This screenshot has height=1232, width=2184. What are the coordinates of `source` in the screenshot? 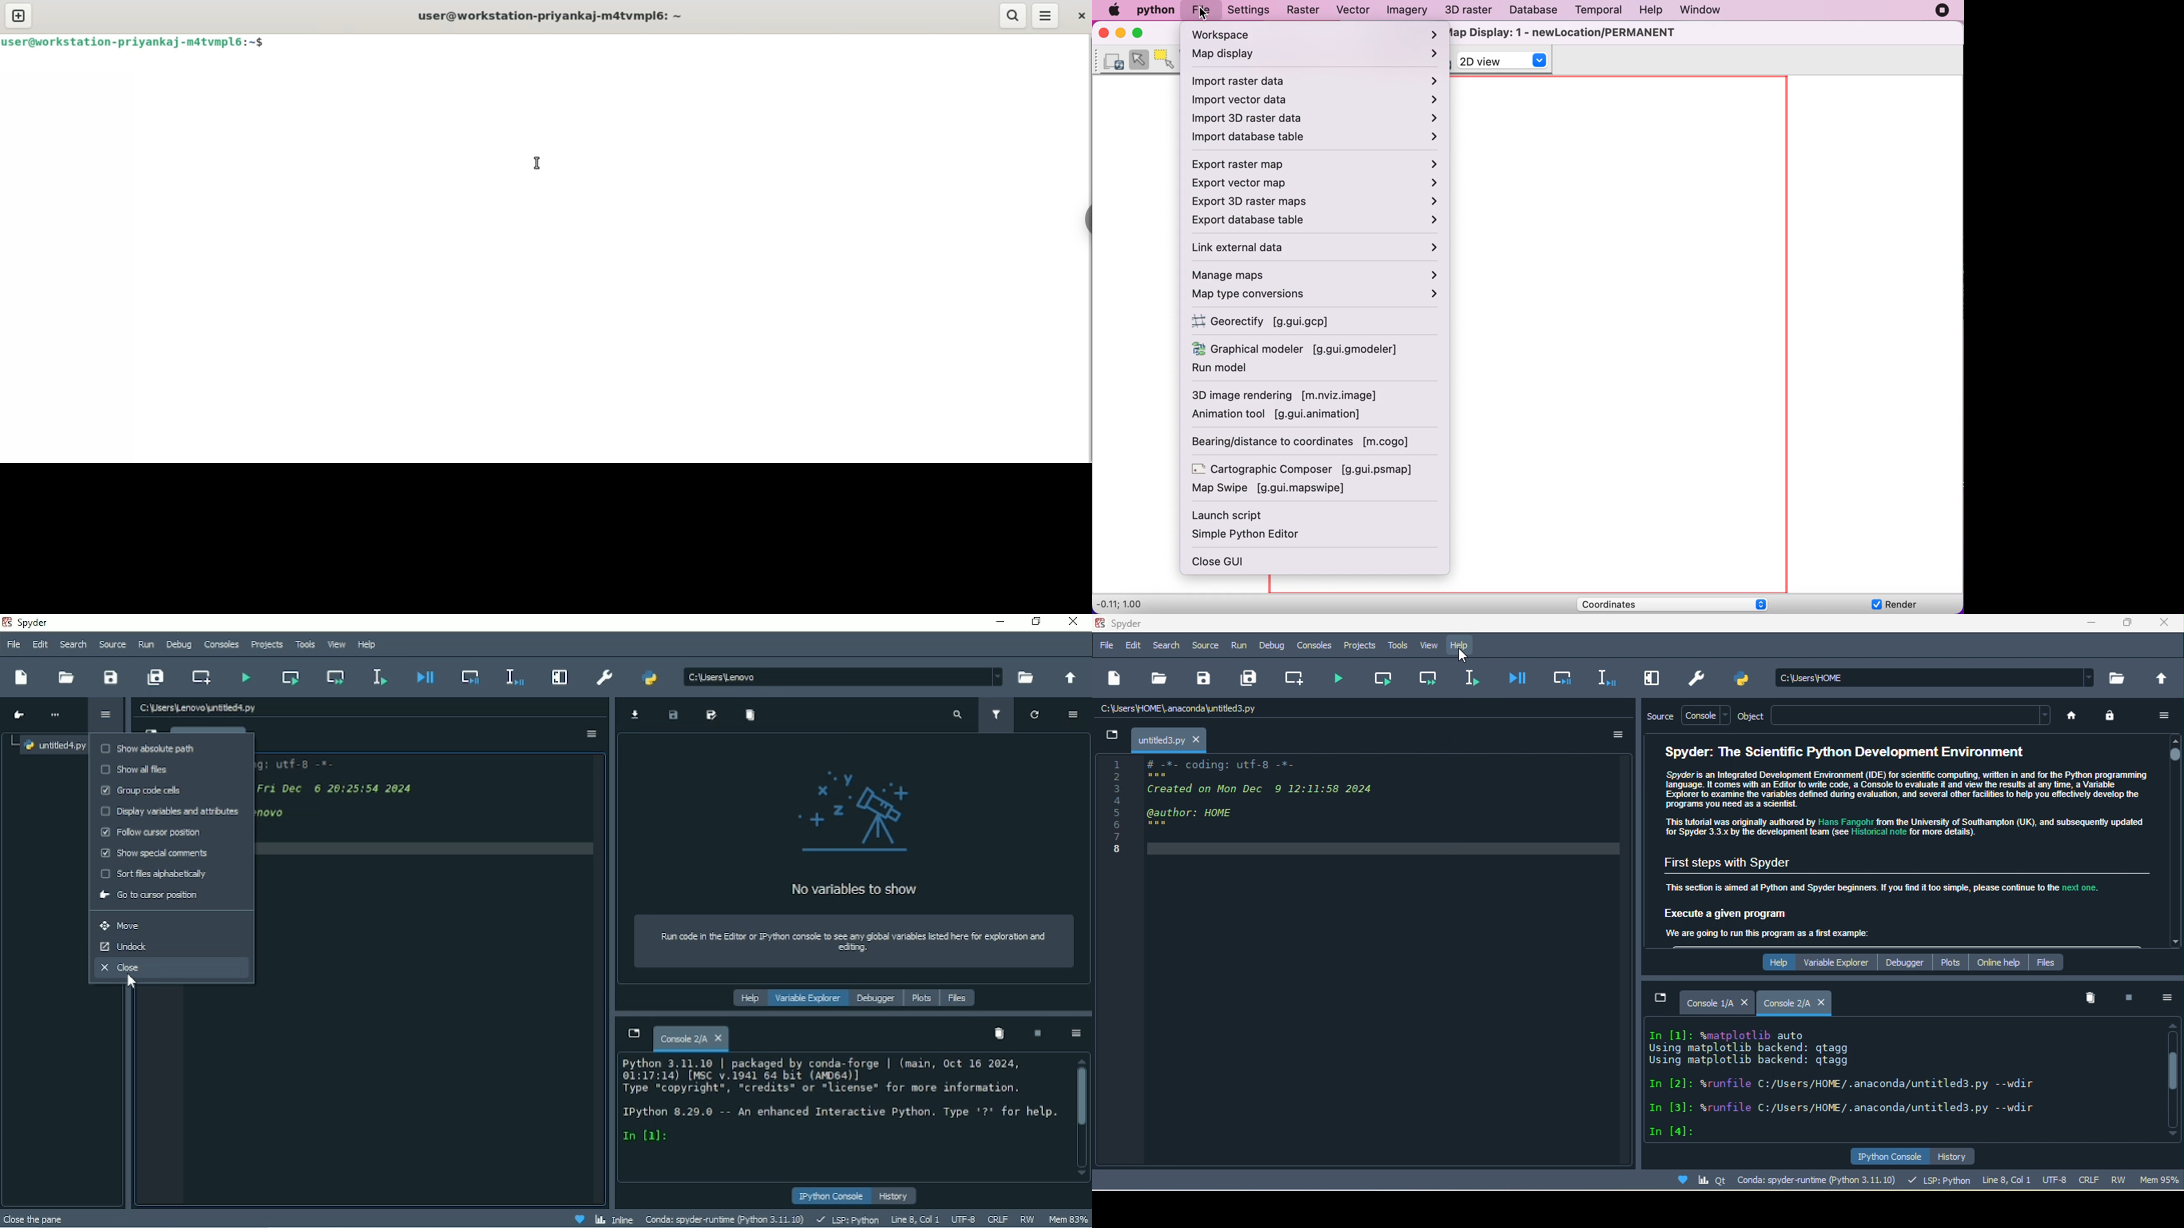 It's located at (1206, 644).